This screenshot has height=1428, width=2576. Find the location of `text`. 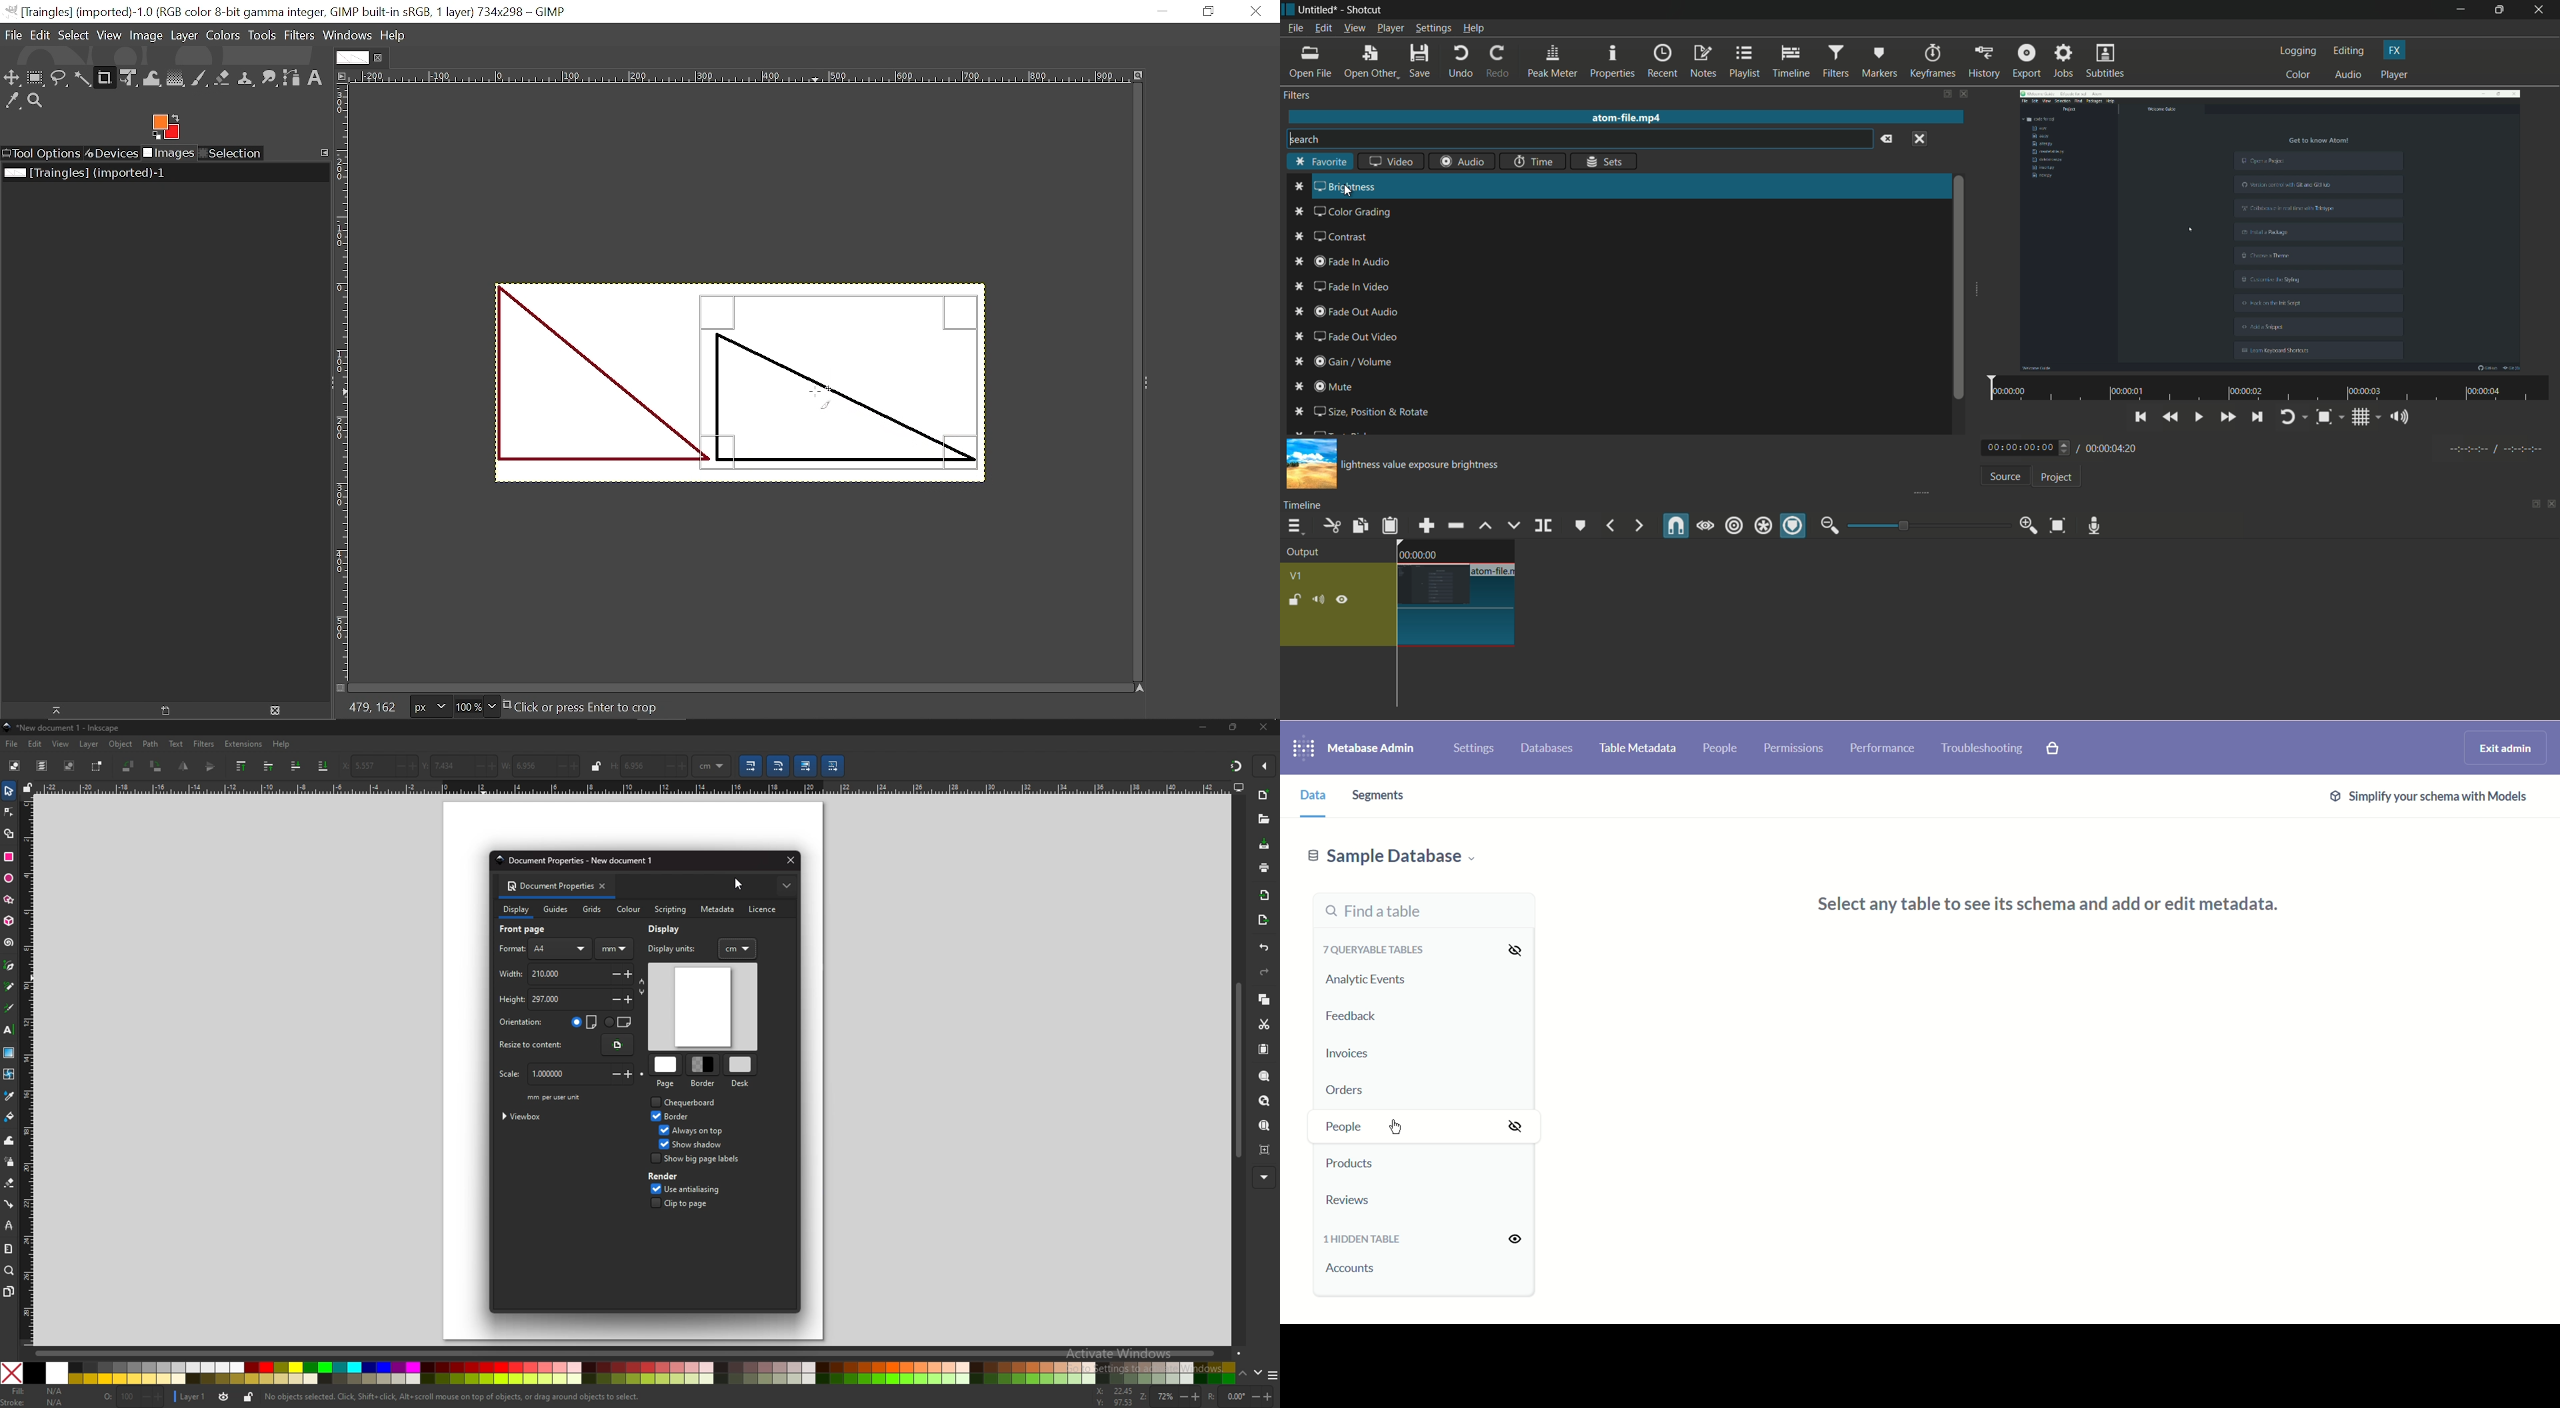

text is located at coordinates (177, 744).